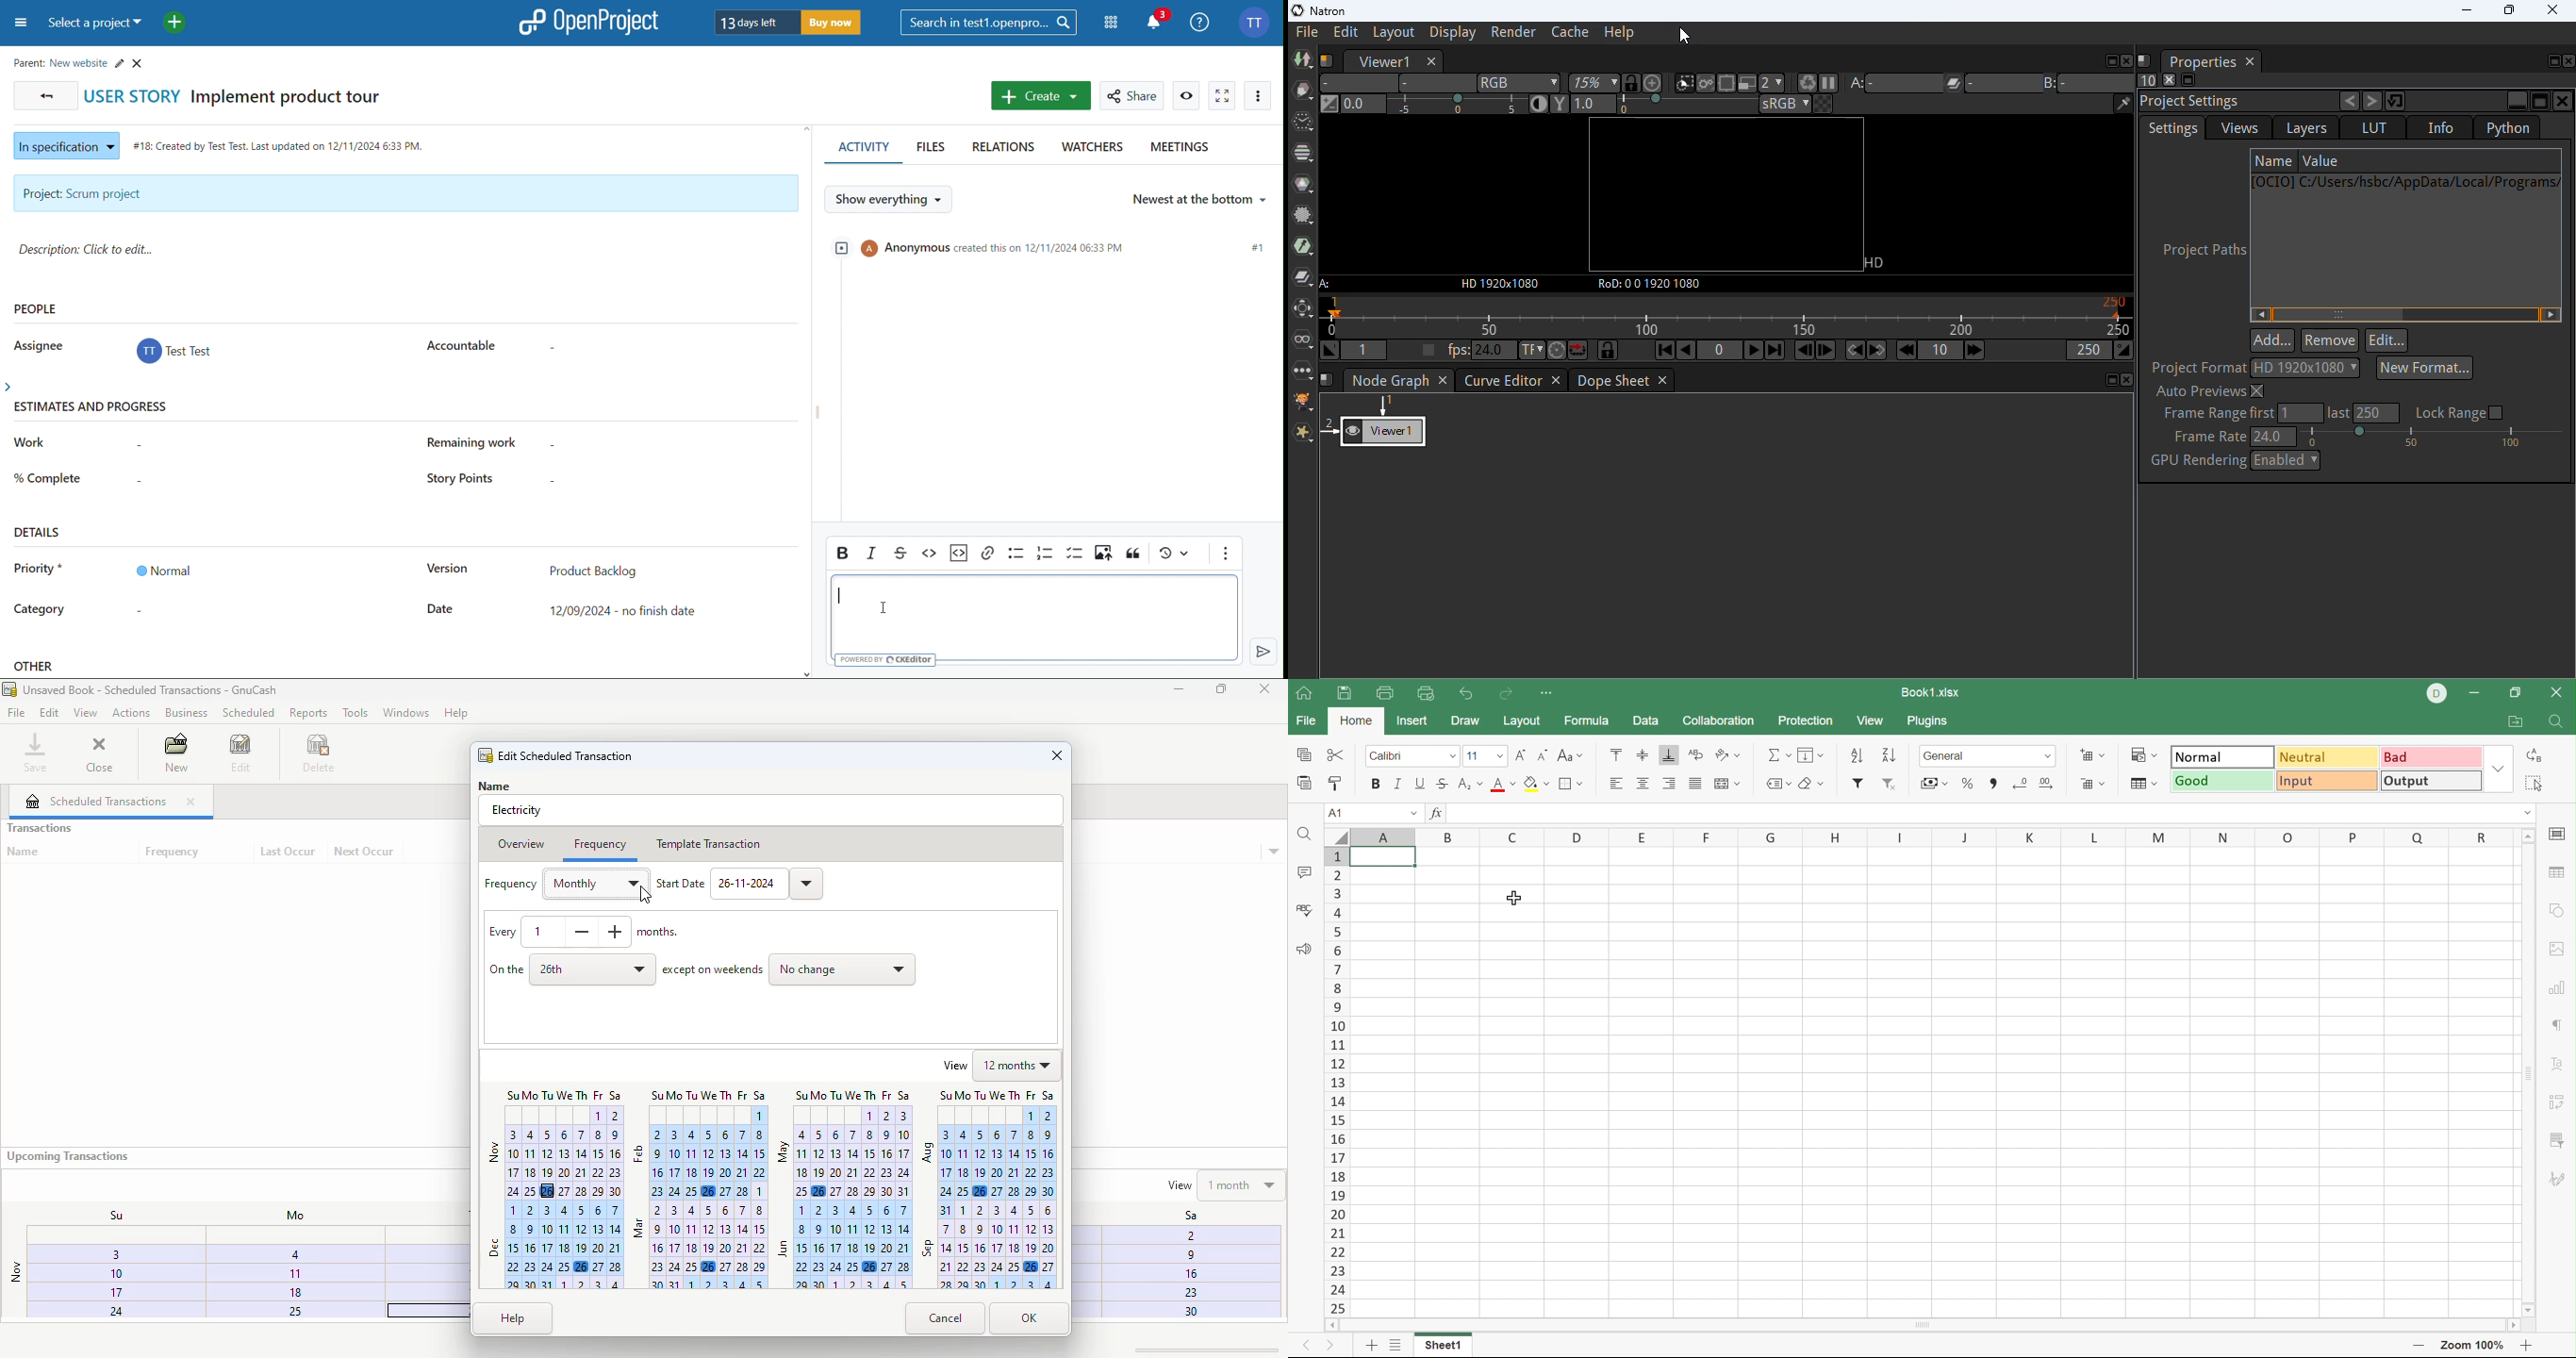 The width and height of the screenshot is (2576, 1372). What do you see at coordinates (1305, 872) in the screenshot?
I see `Comments` at bounding box center [1305, 872].